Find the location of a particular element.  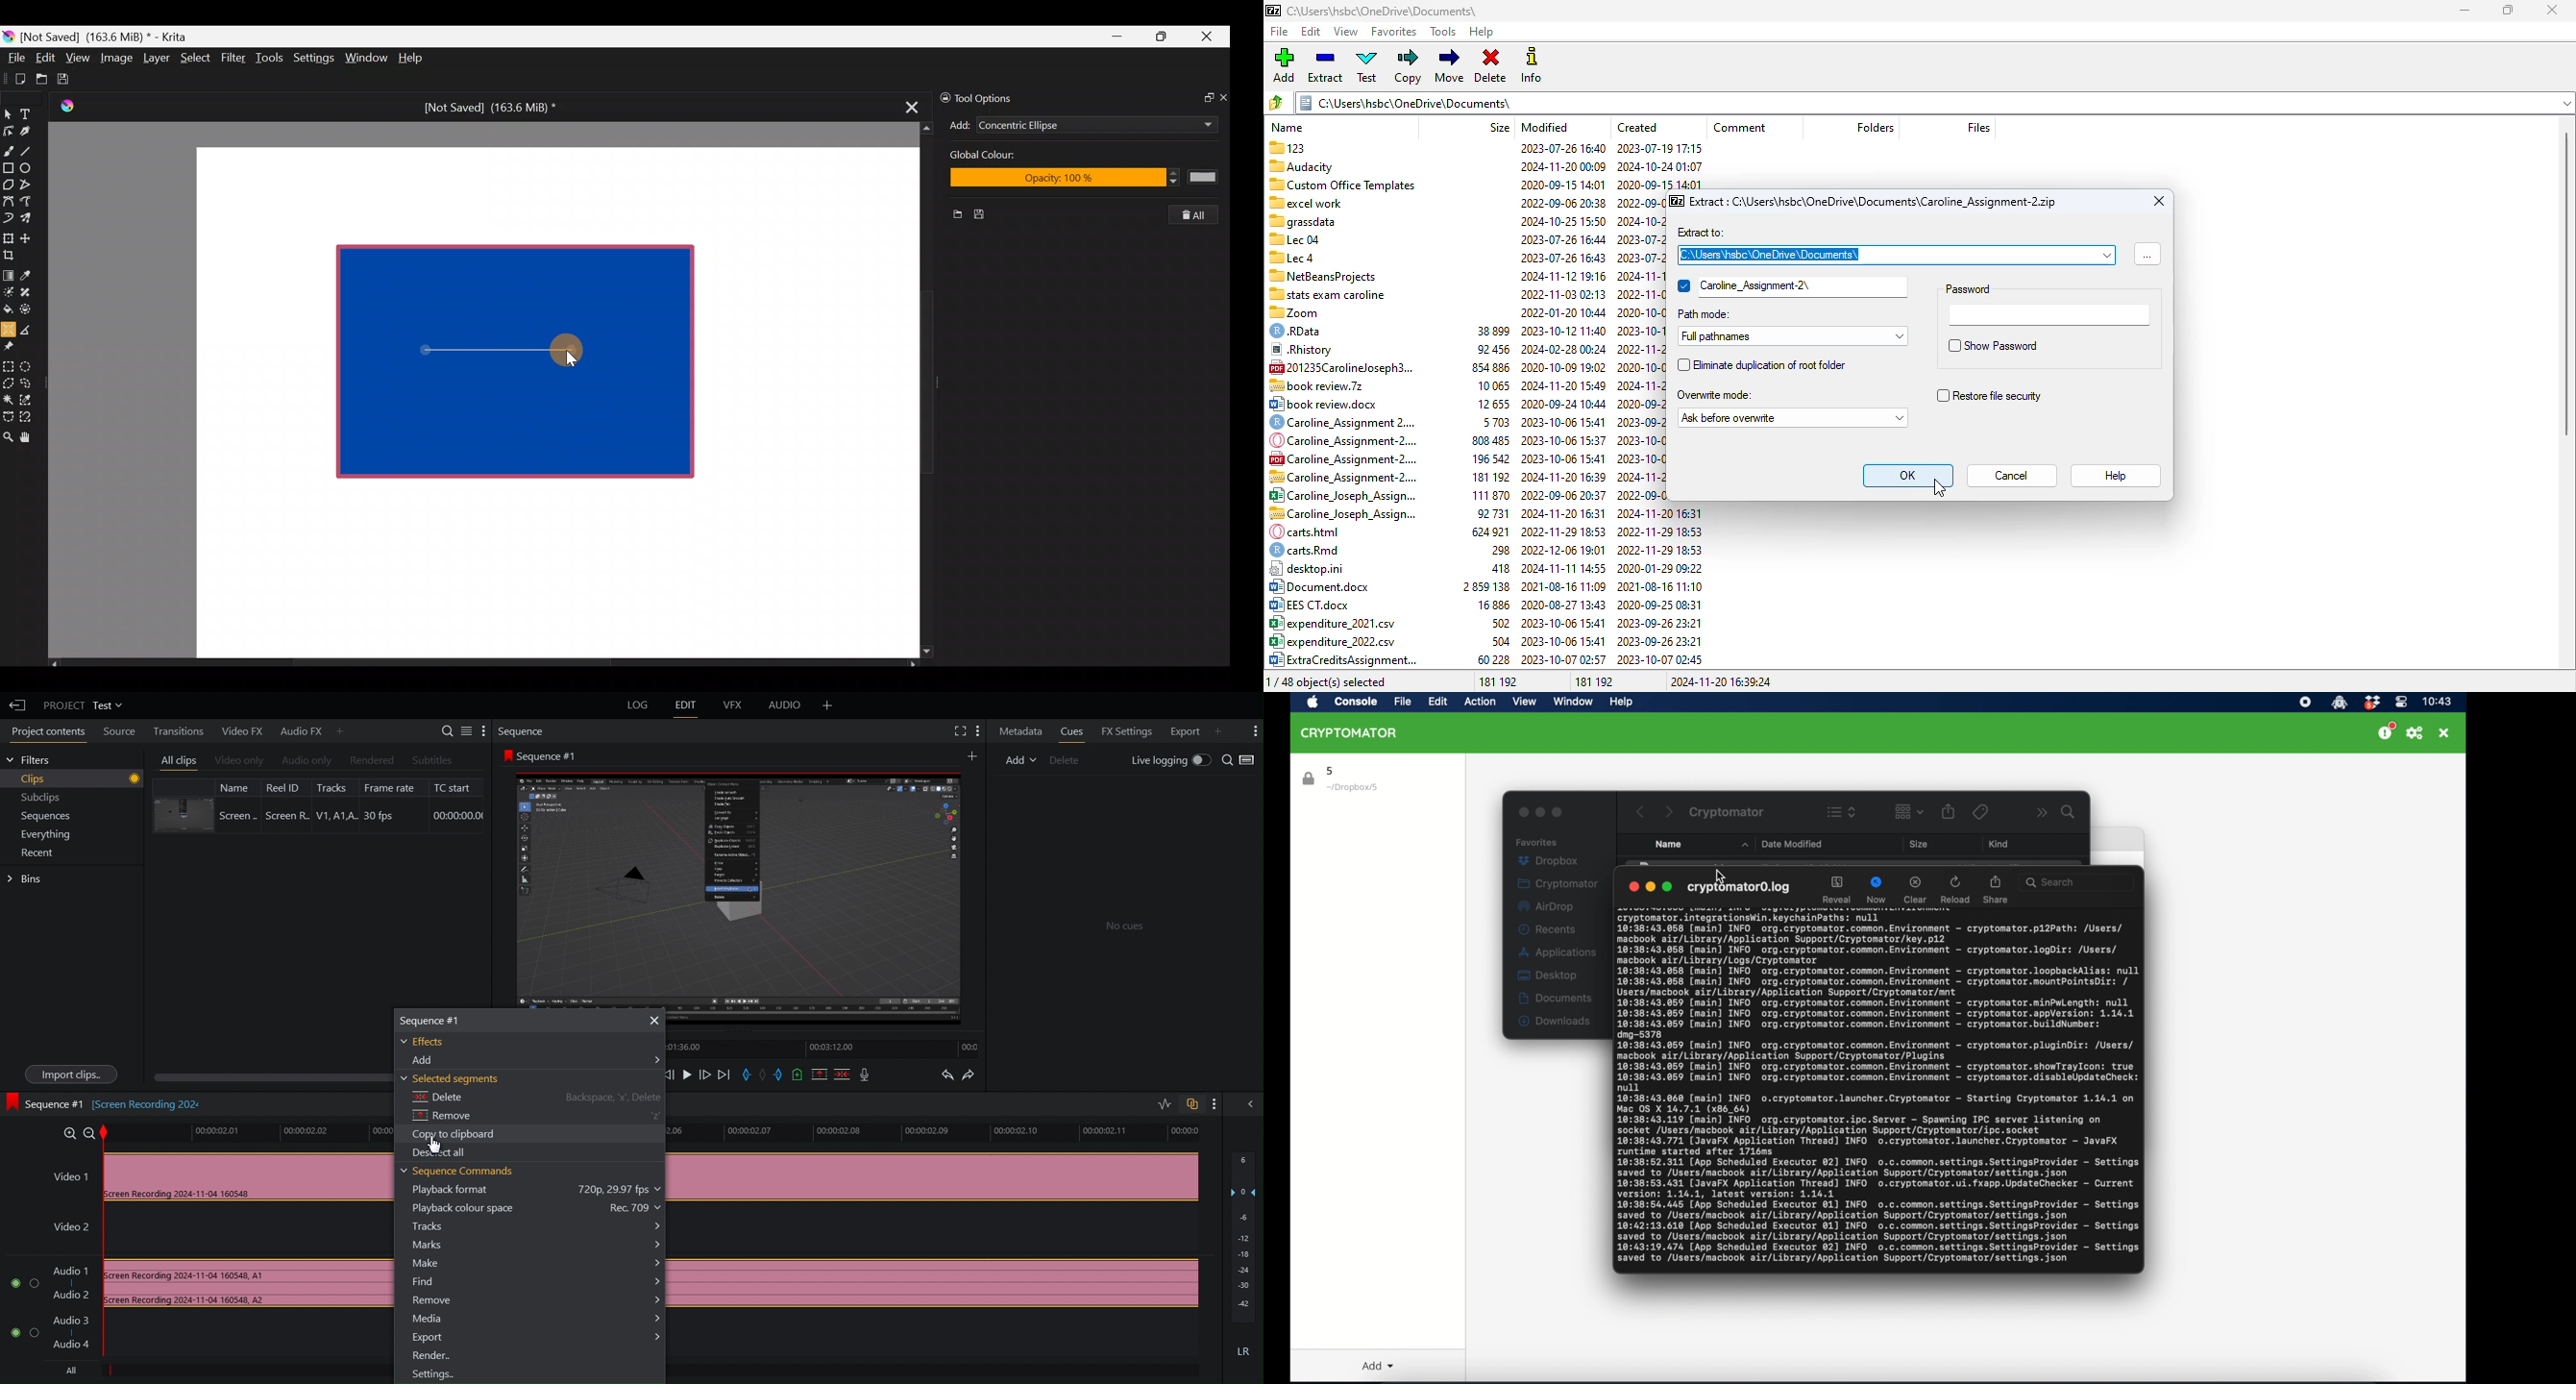

Edit shapes tool is located at coordinates (8, 130).